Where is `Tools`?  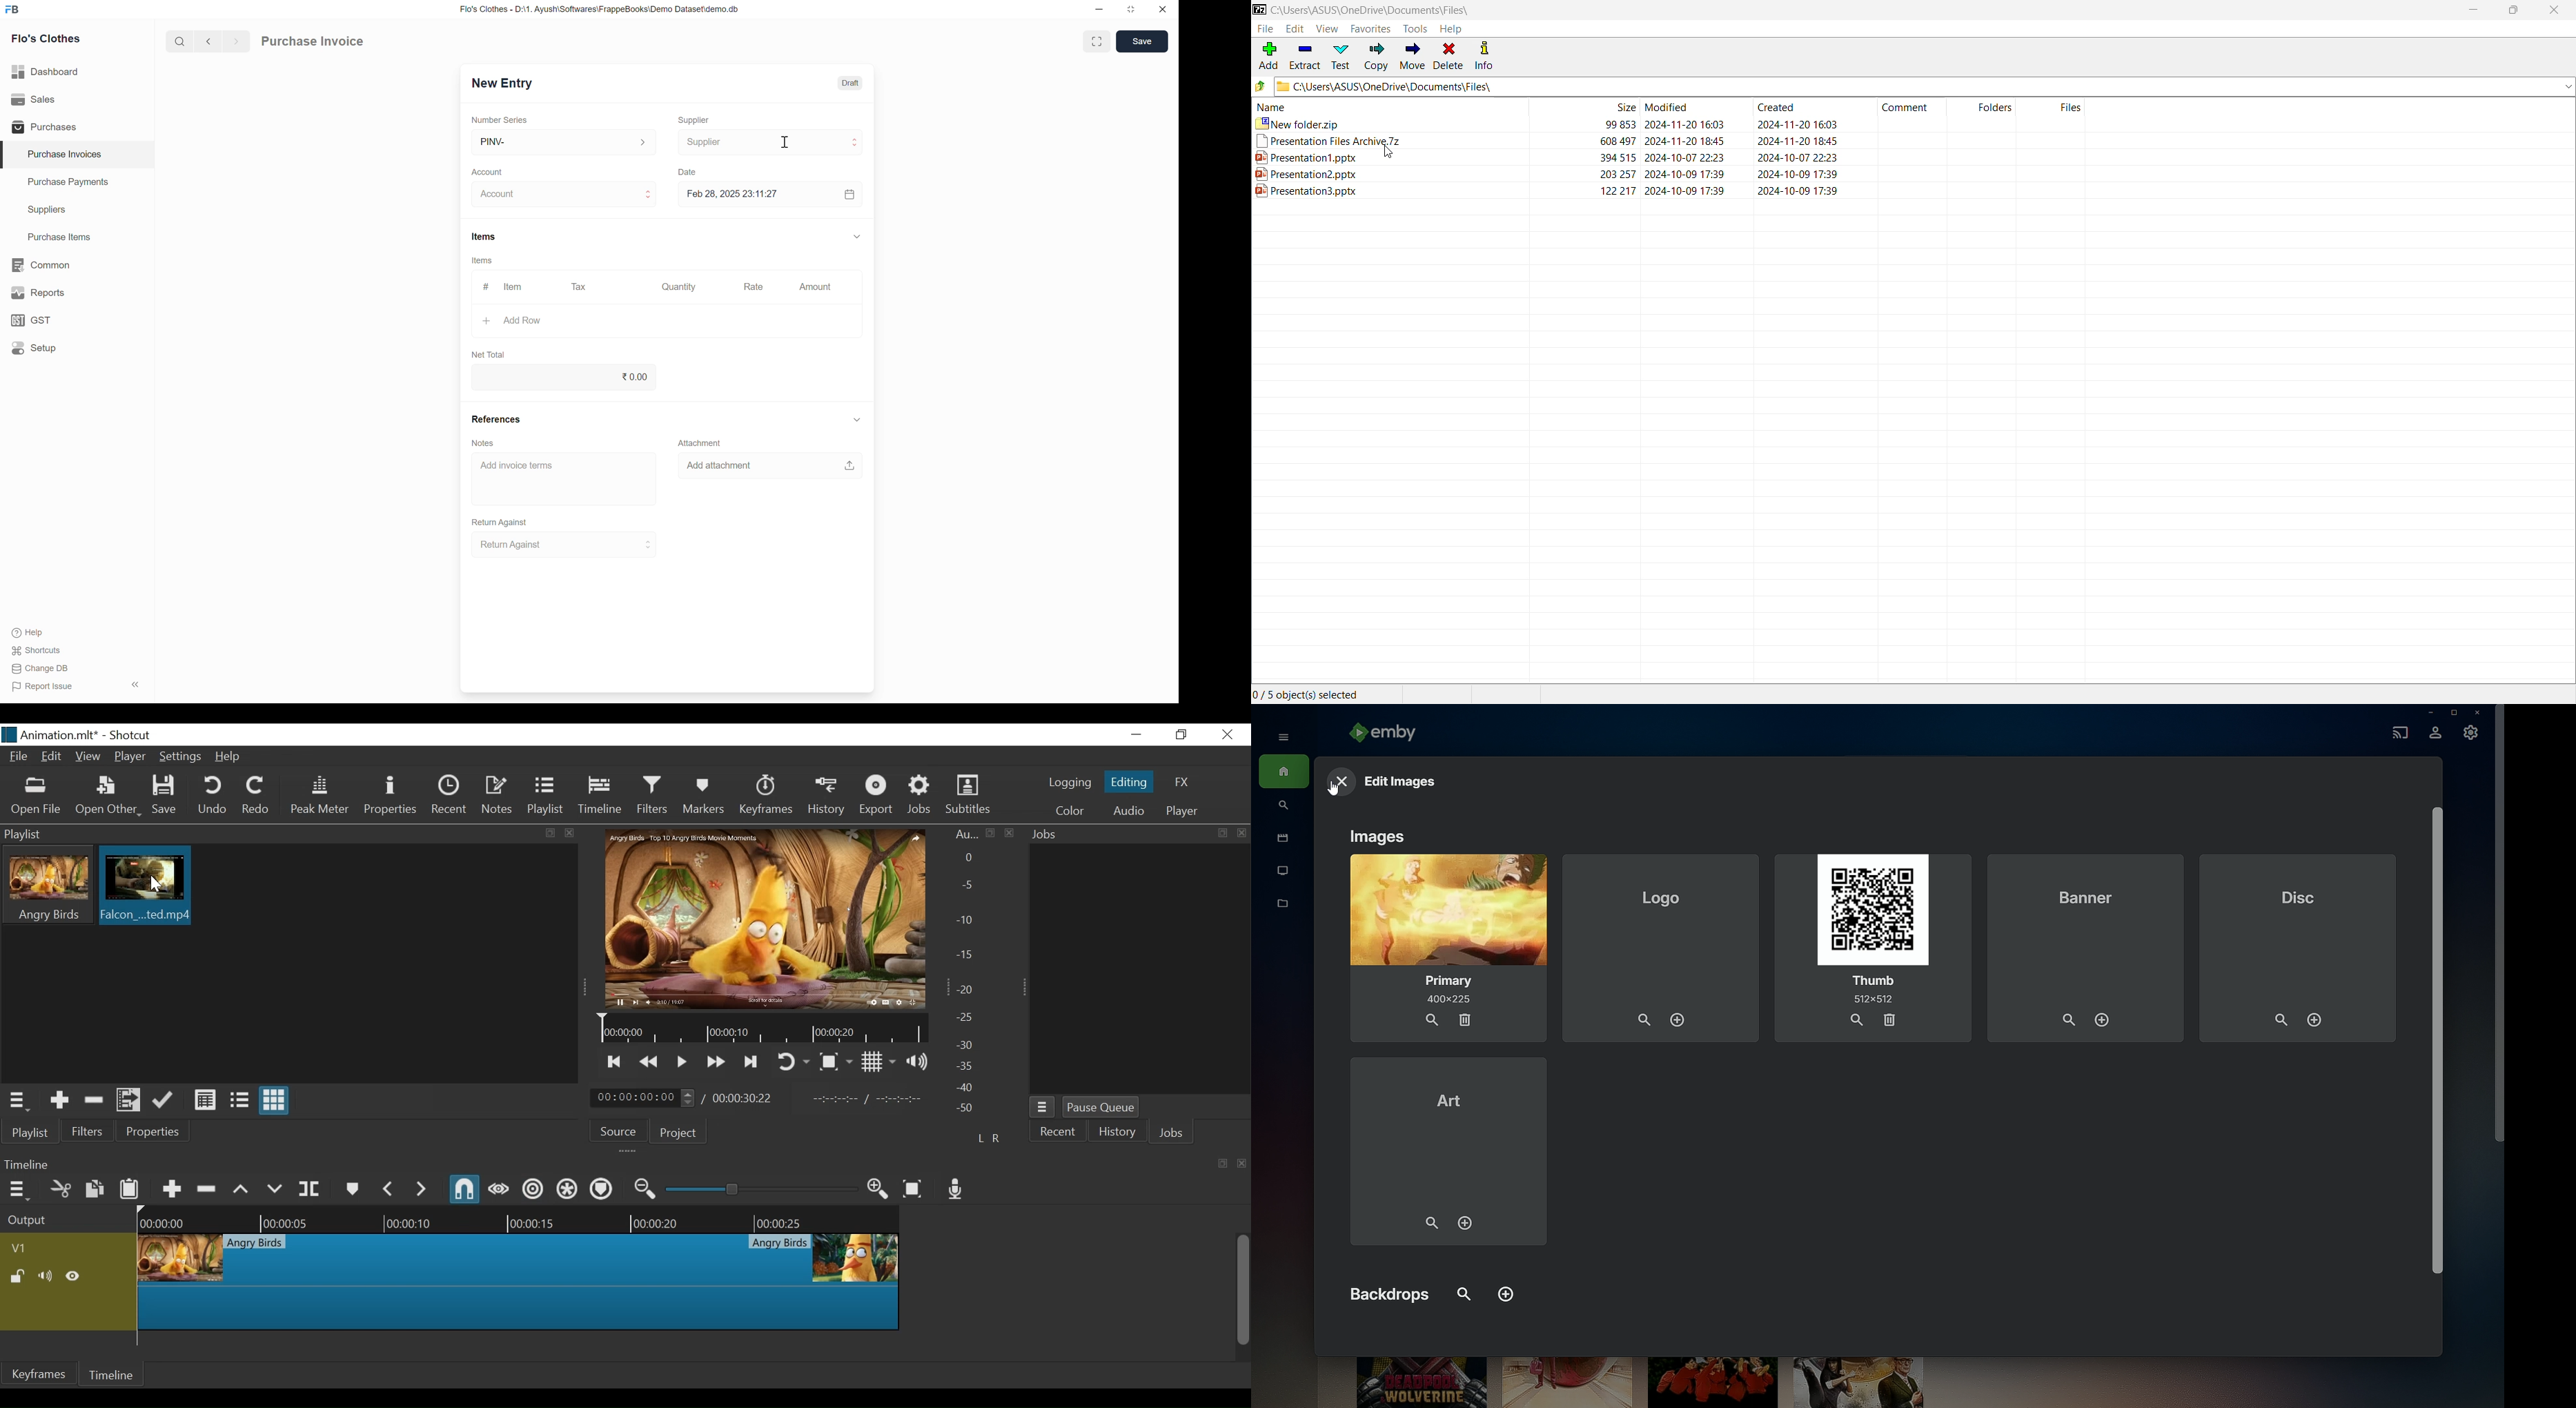
Tools is located at coordinates (1415, 28).